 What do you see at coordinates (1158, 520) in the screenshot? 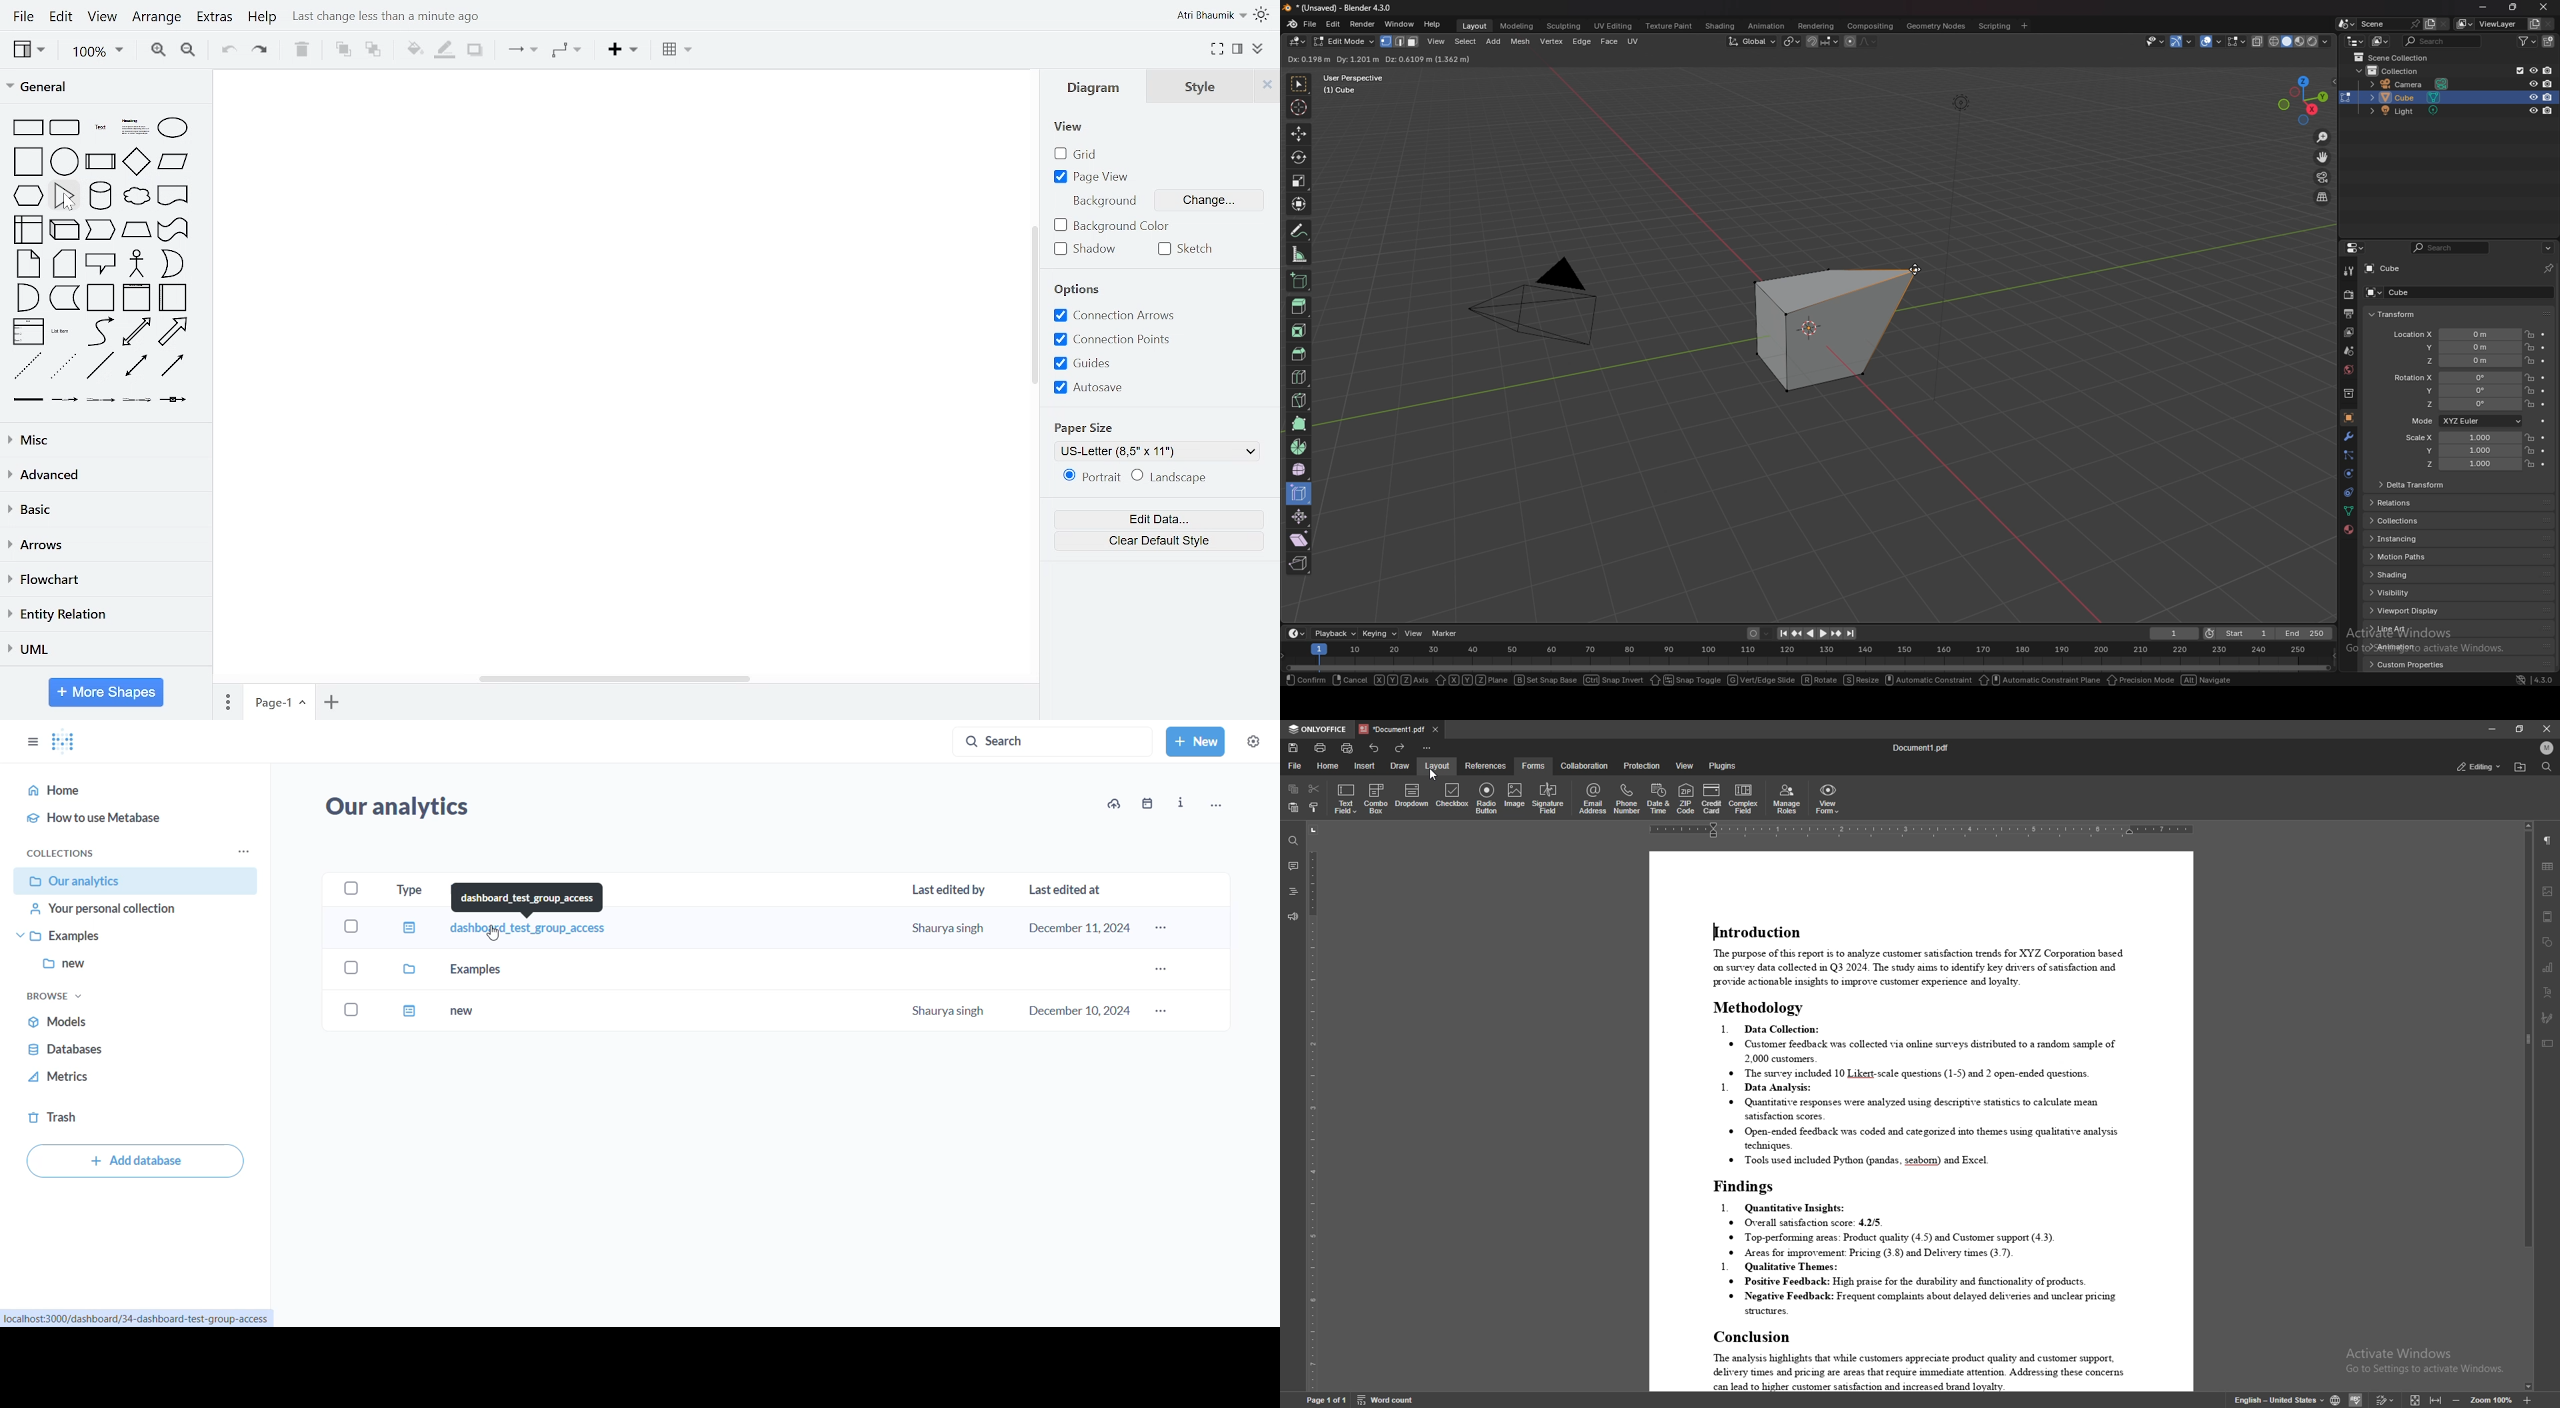
I see `edit data` at bounding box center [1158, 520].